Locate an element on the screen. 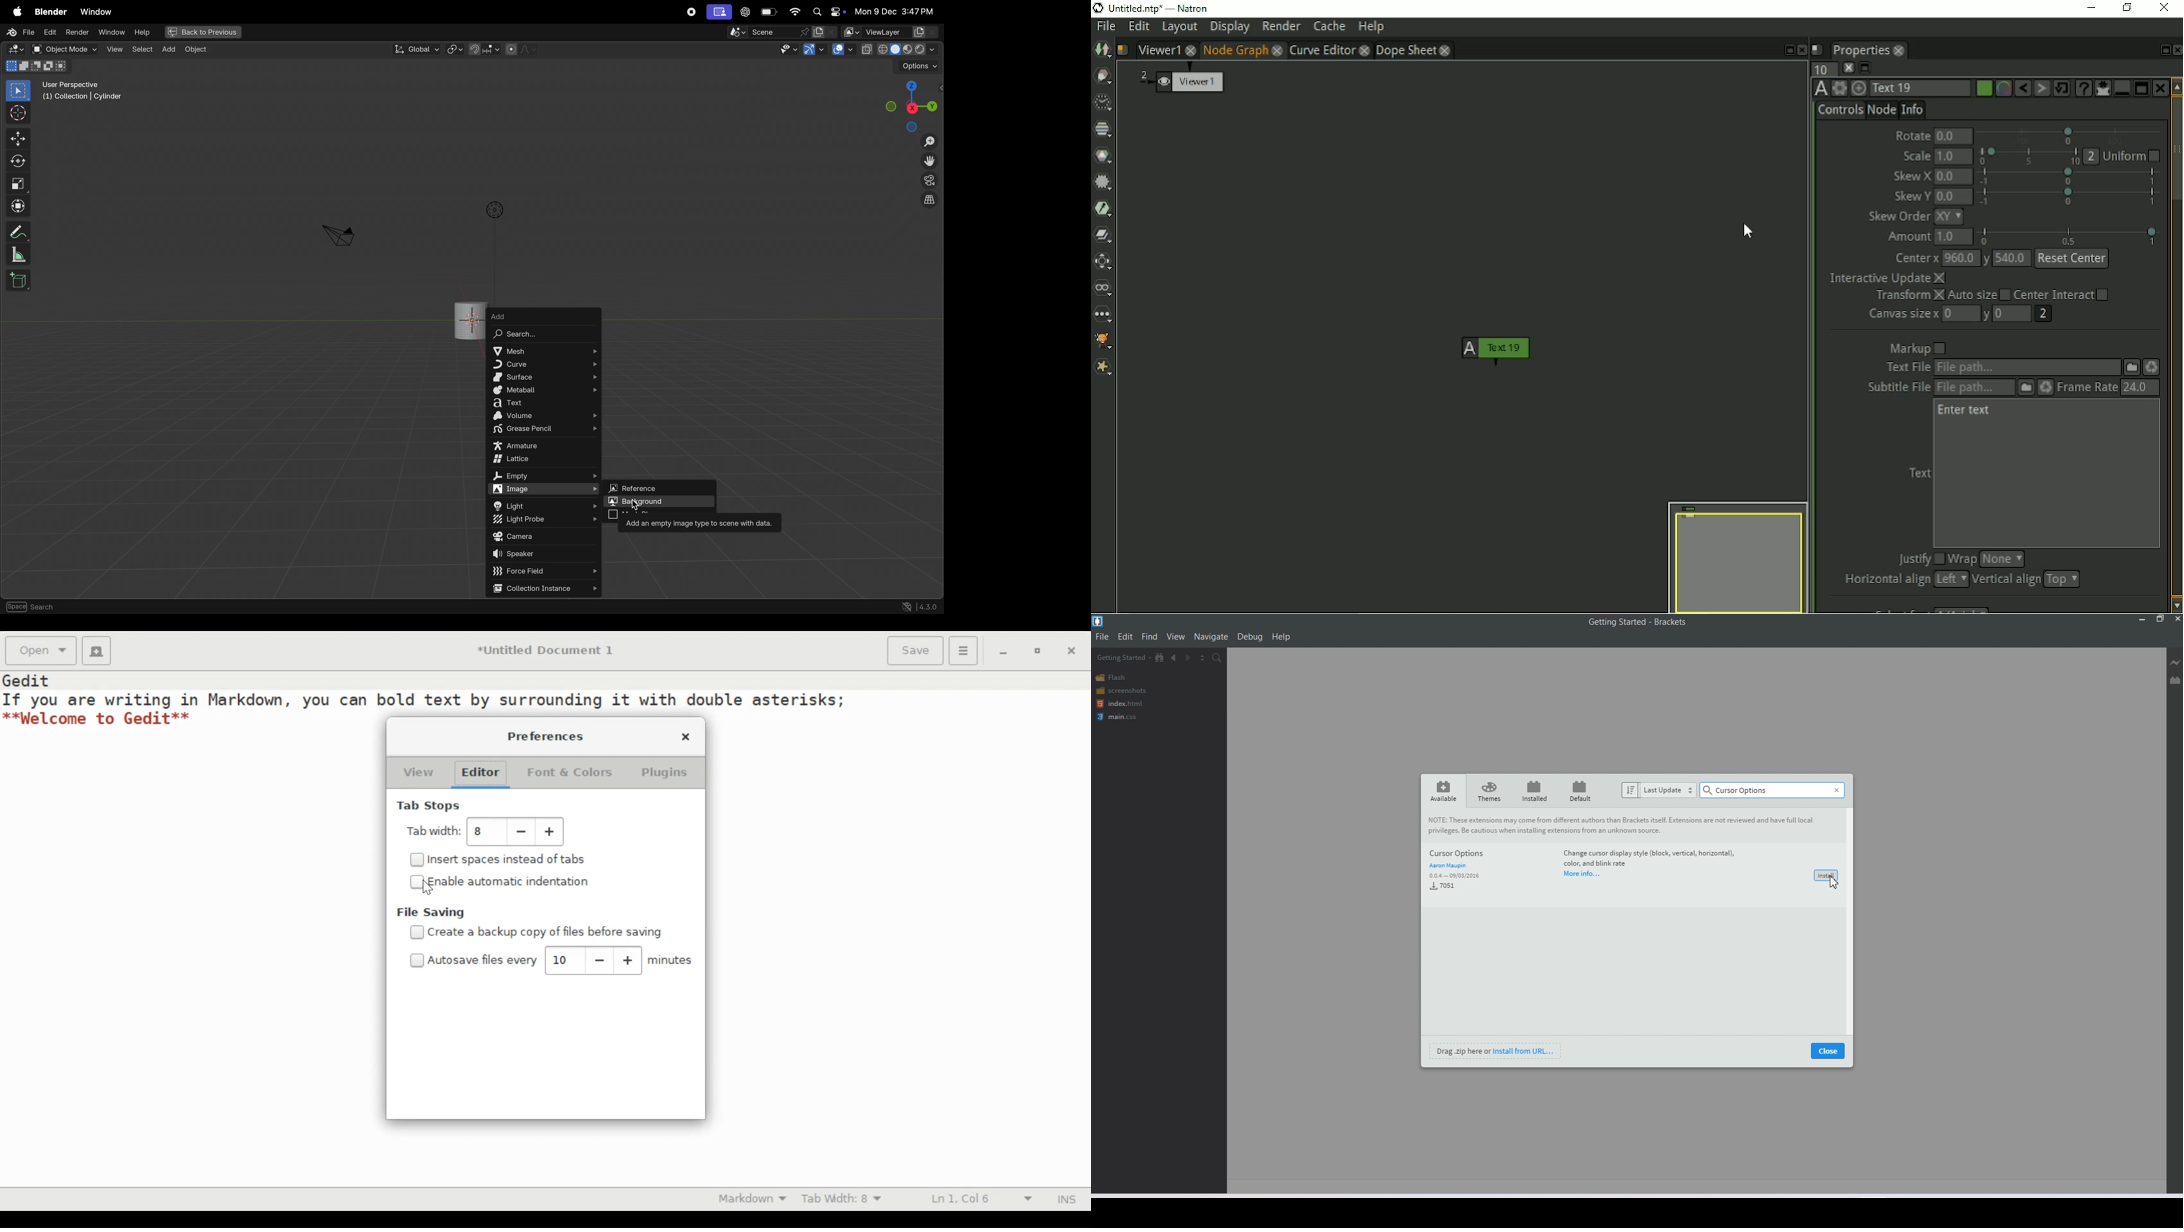 The height and width of the screenshot is (1232, 2184). Flash is located at coordinates (1113, 678).